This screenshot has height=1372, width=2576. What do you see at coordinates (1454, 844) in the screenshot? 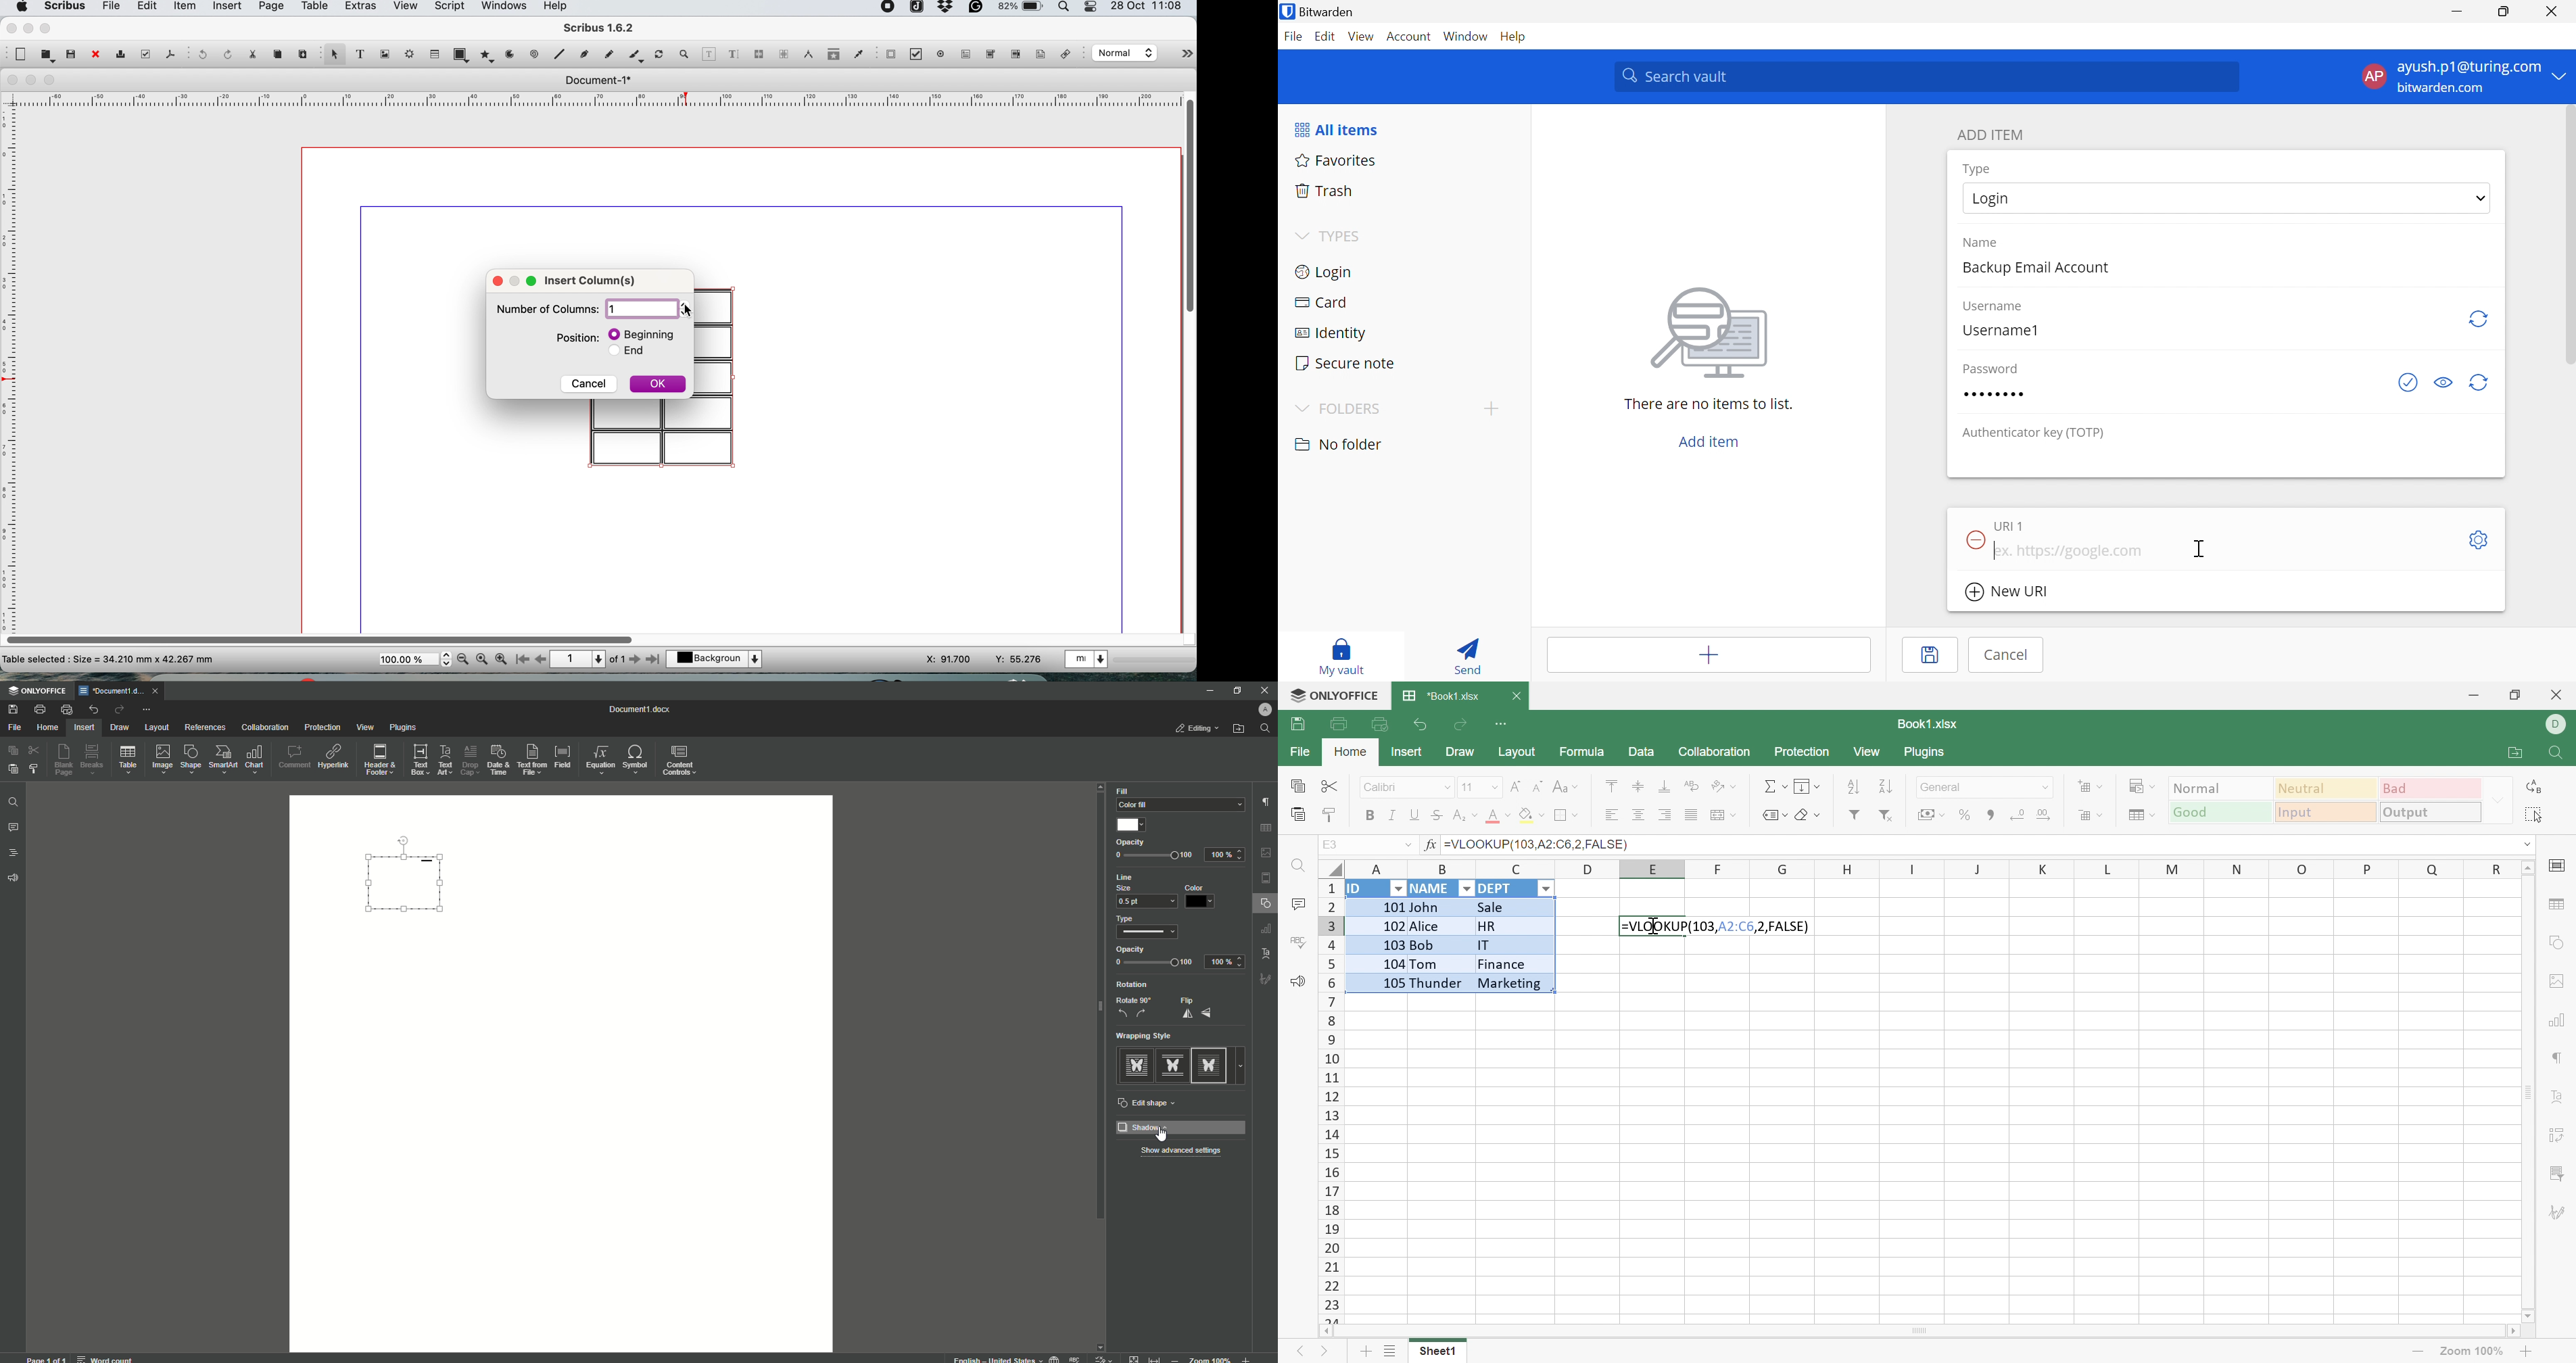
I see `ID` at bounding box center [1454, 844].